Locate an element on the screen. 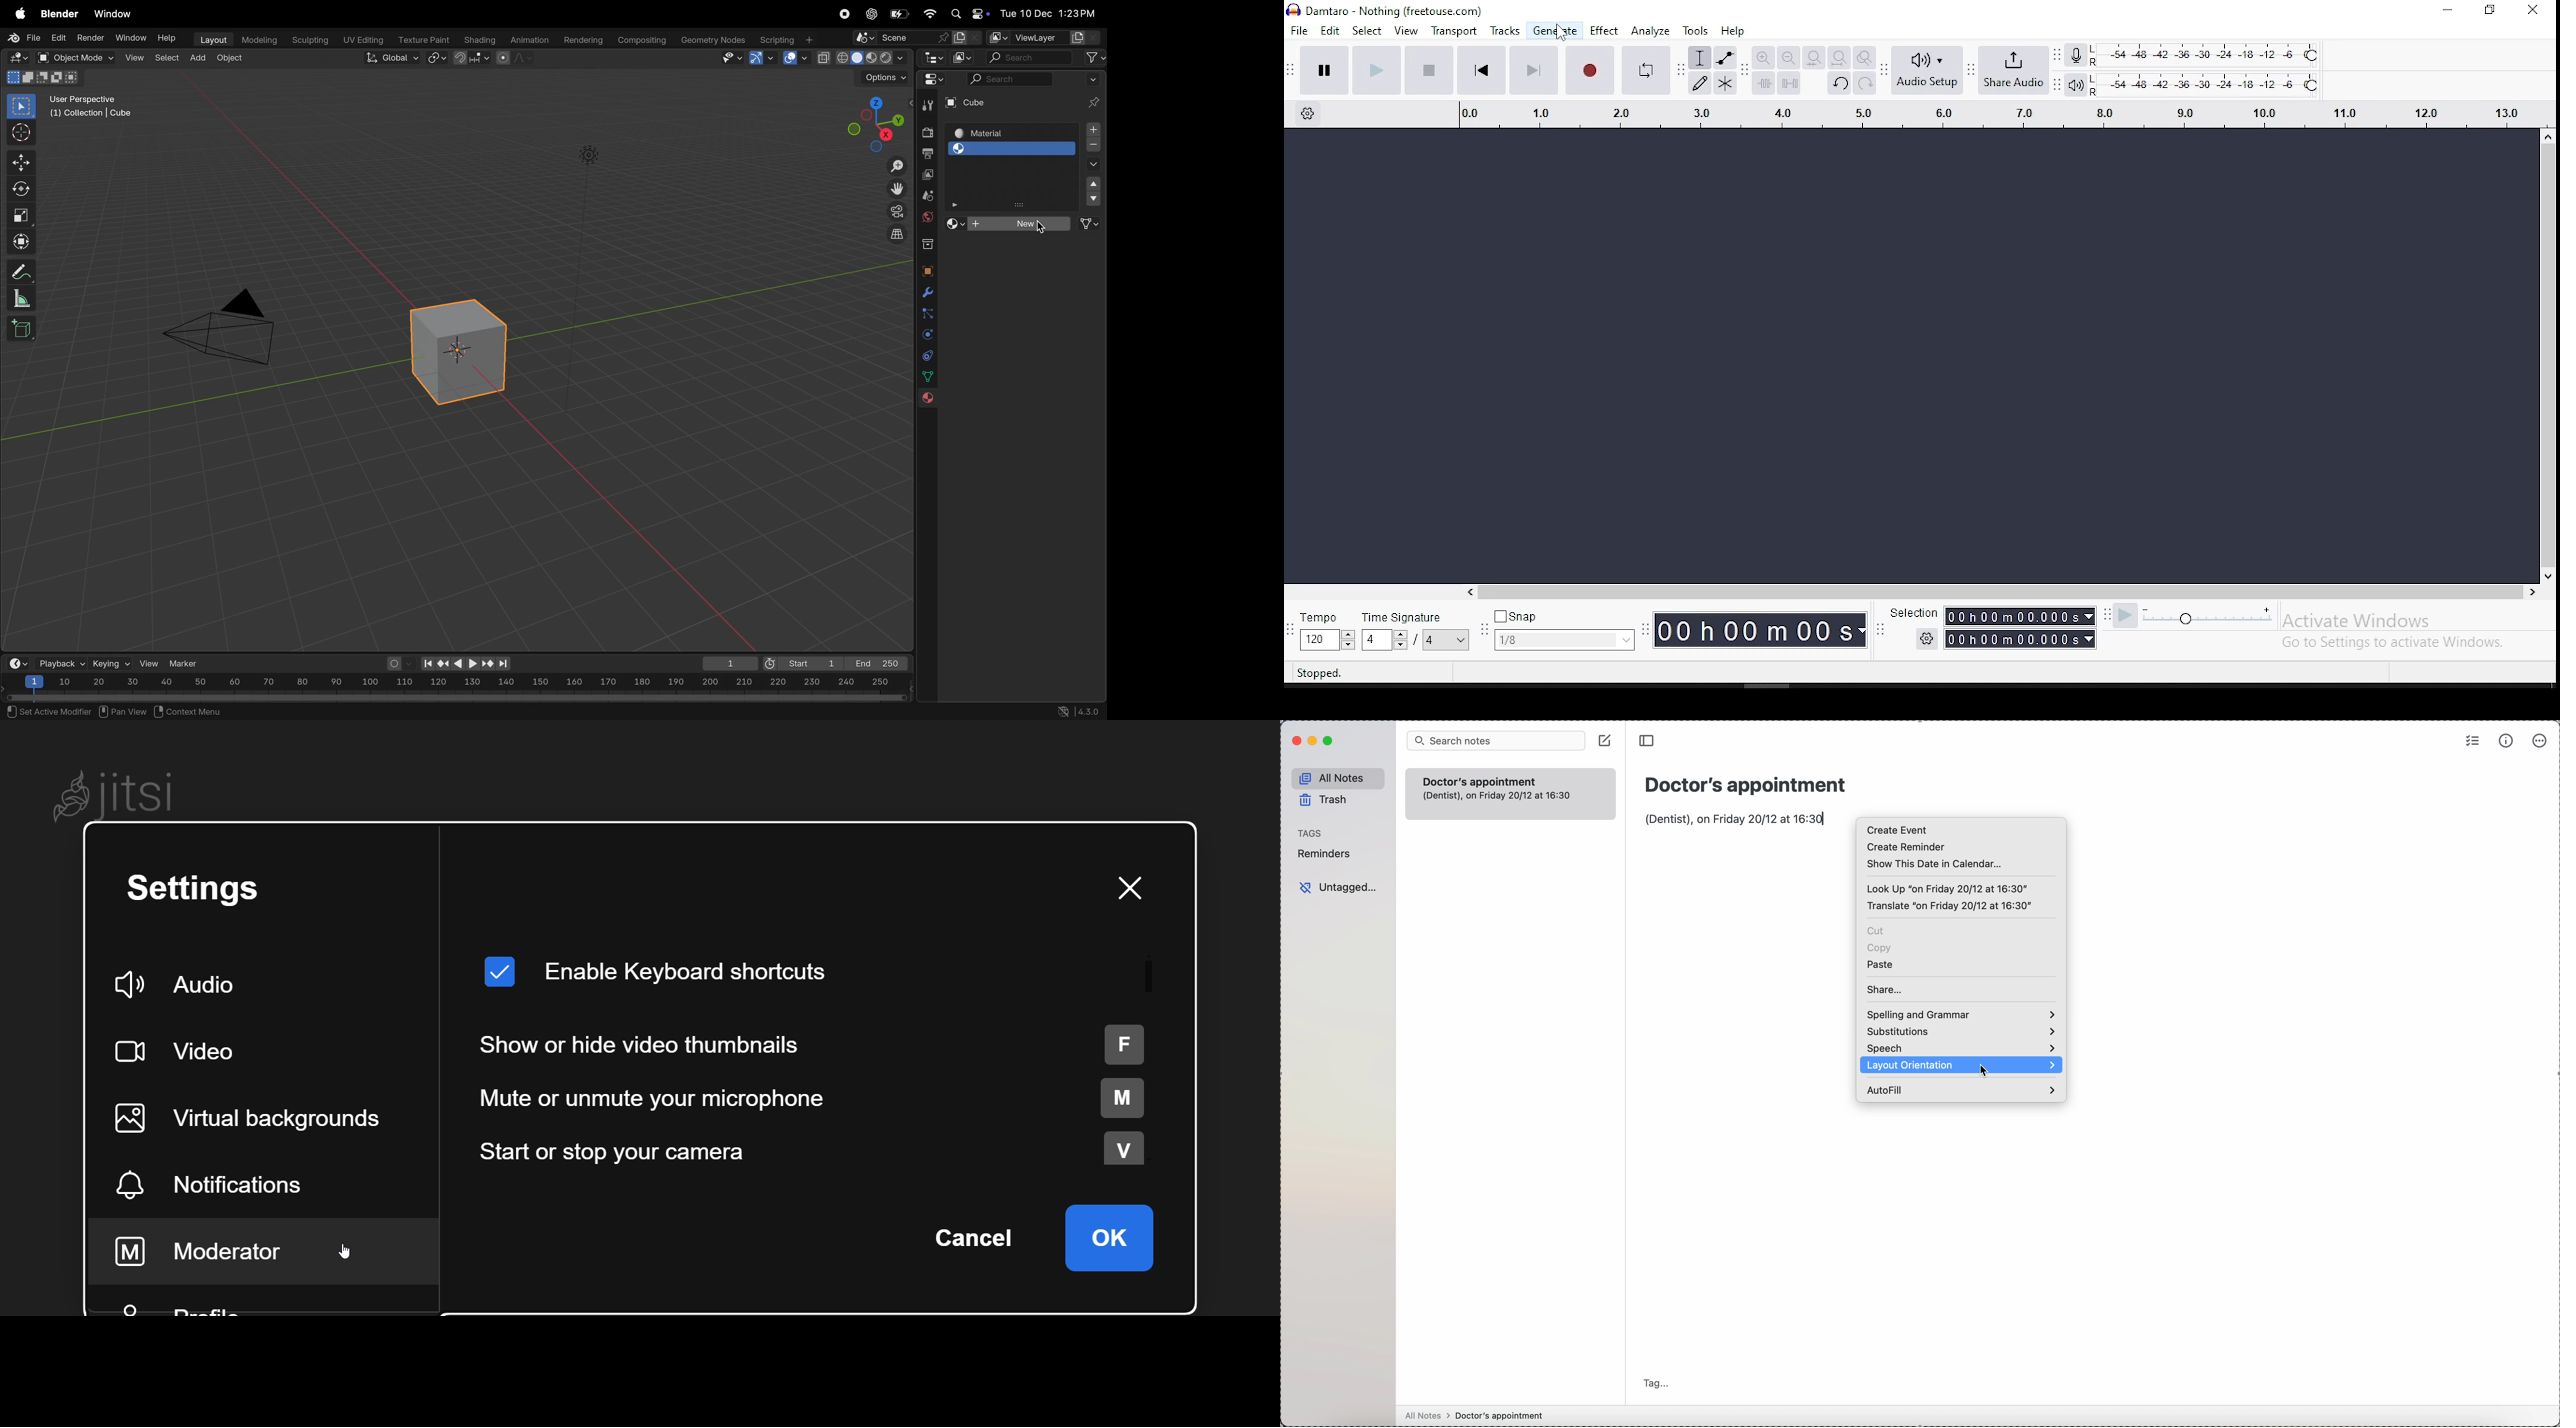  skip to end is located at coordinates (1534, 70).